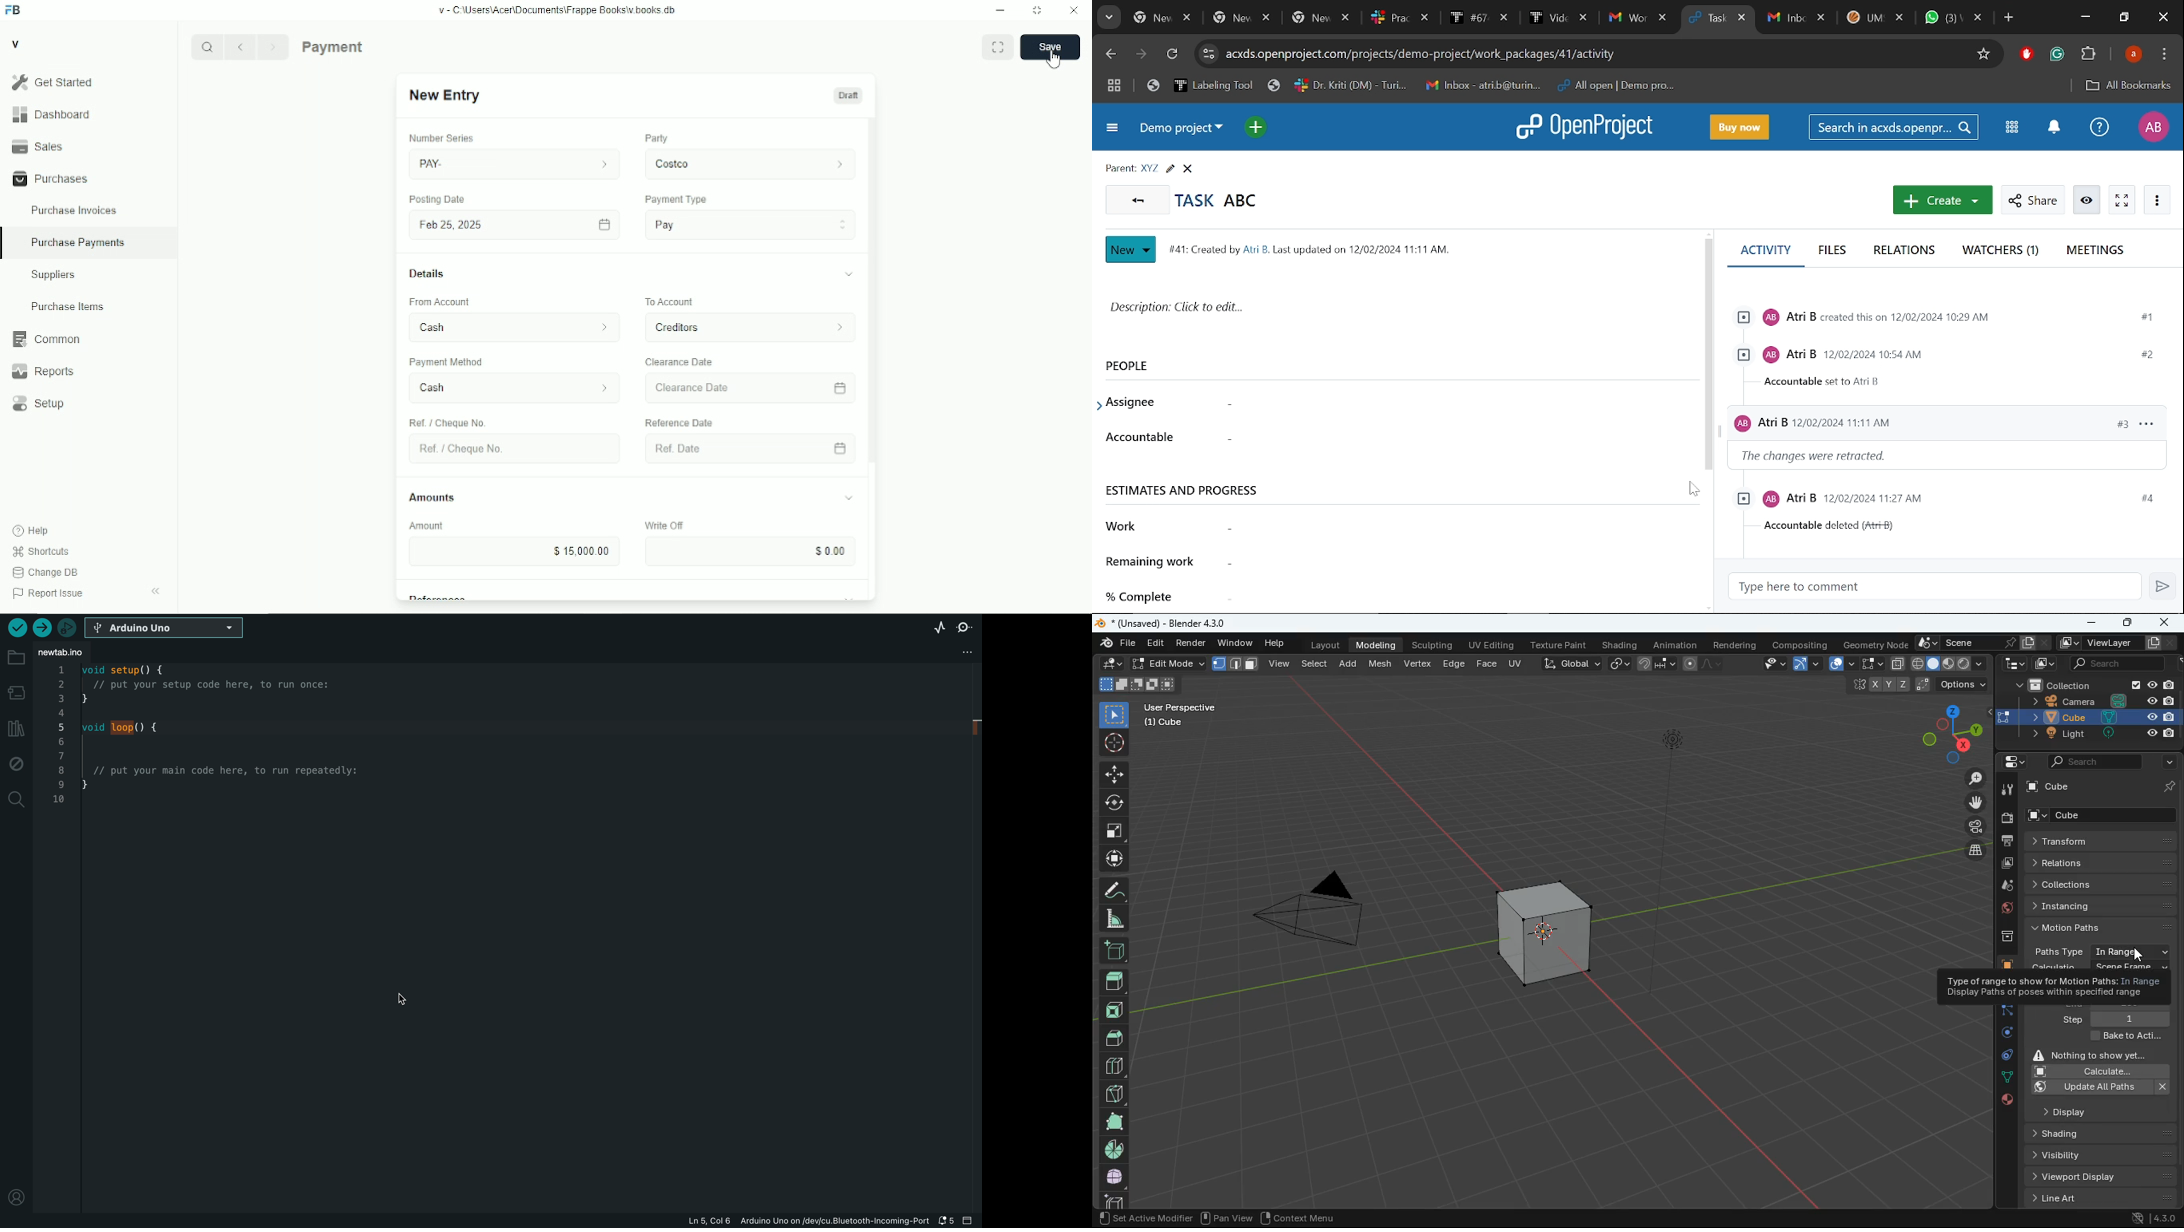 The image size is (2184, 1232). What do you see at coordinates (2057, 55) in the screenshot?
I see `Grammarly` at bounding box center [2057, 55].